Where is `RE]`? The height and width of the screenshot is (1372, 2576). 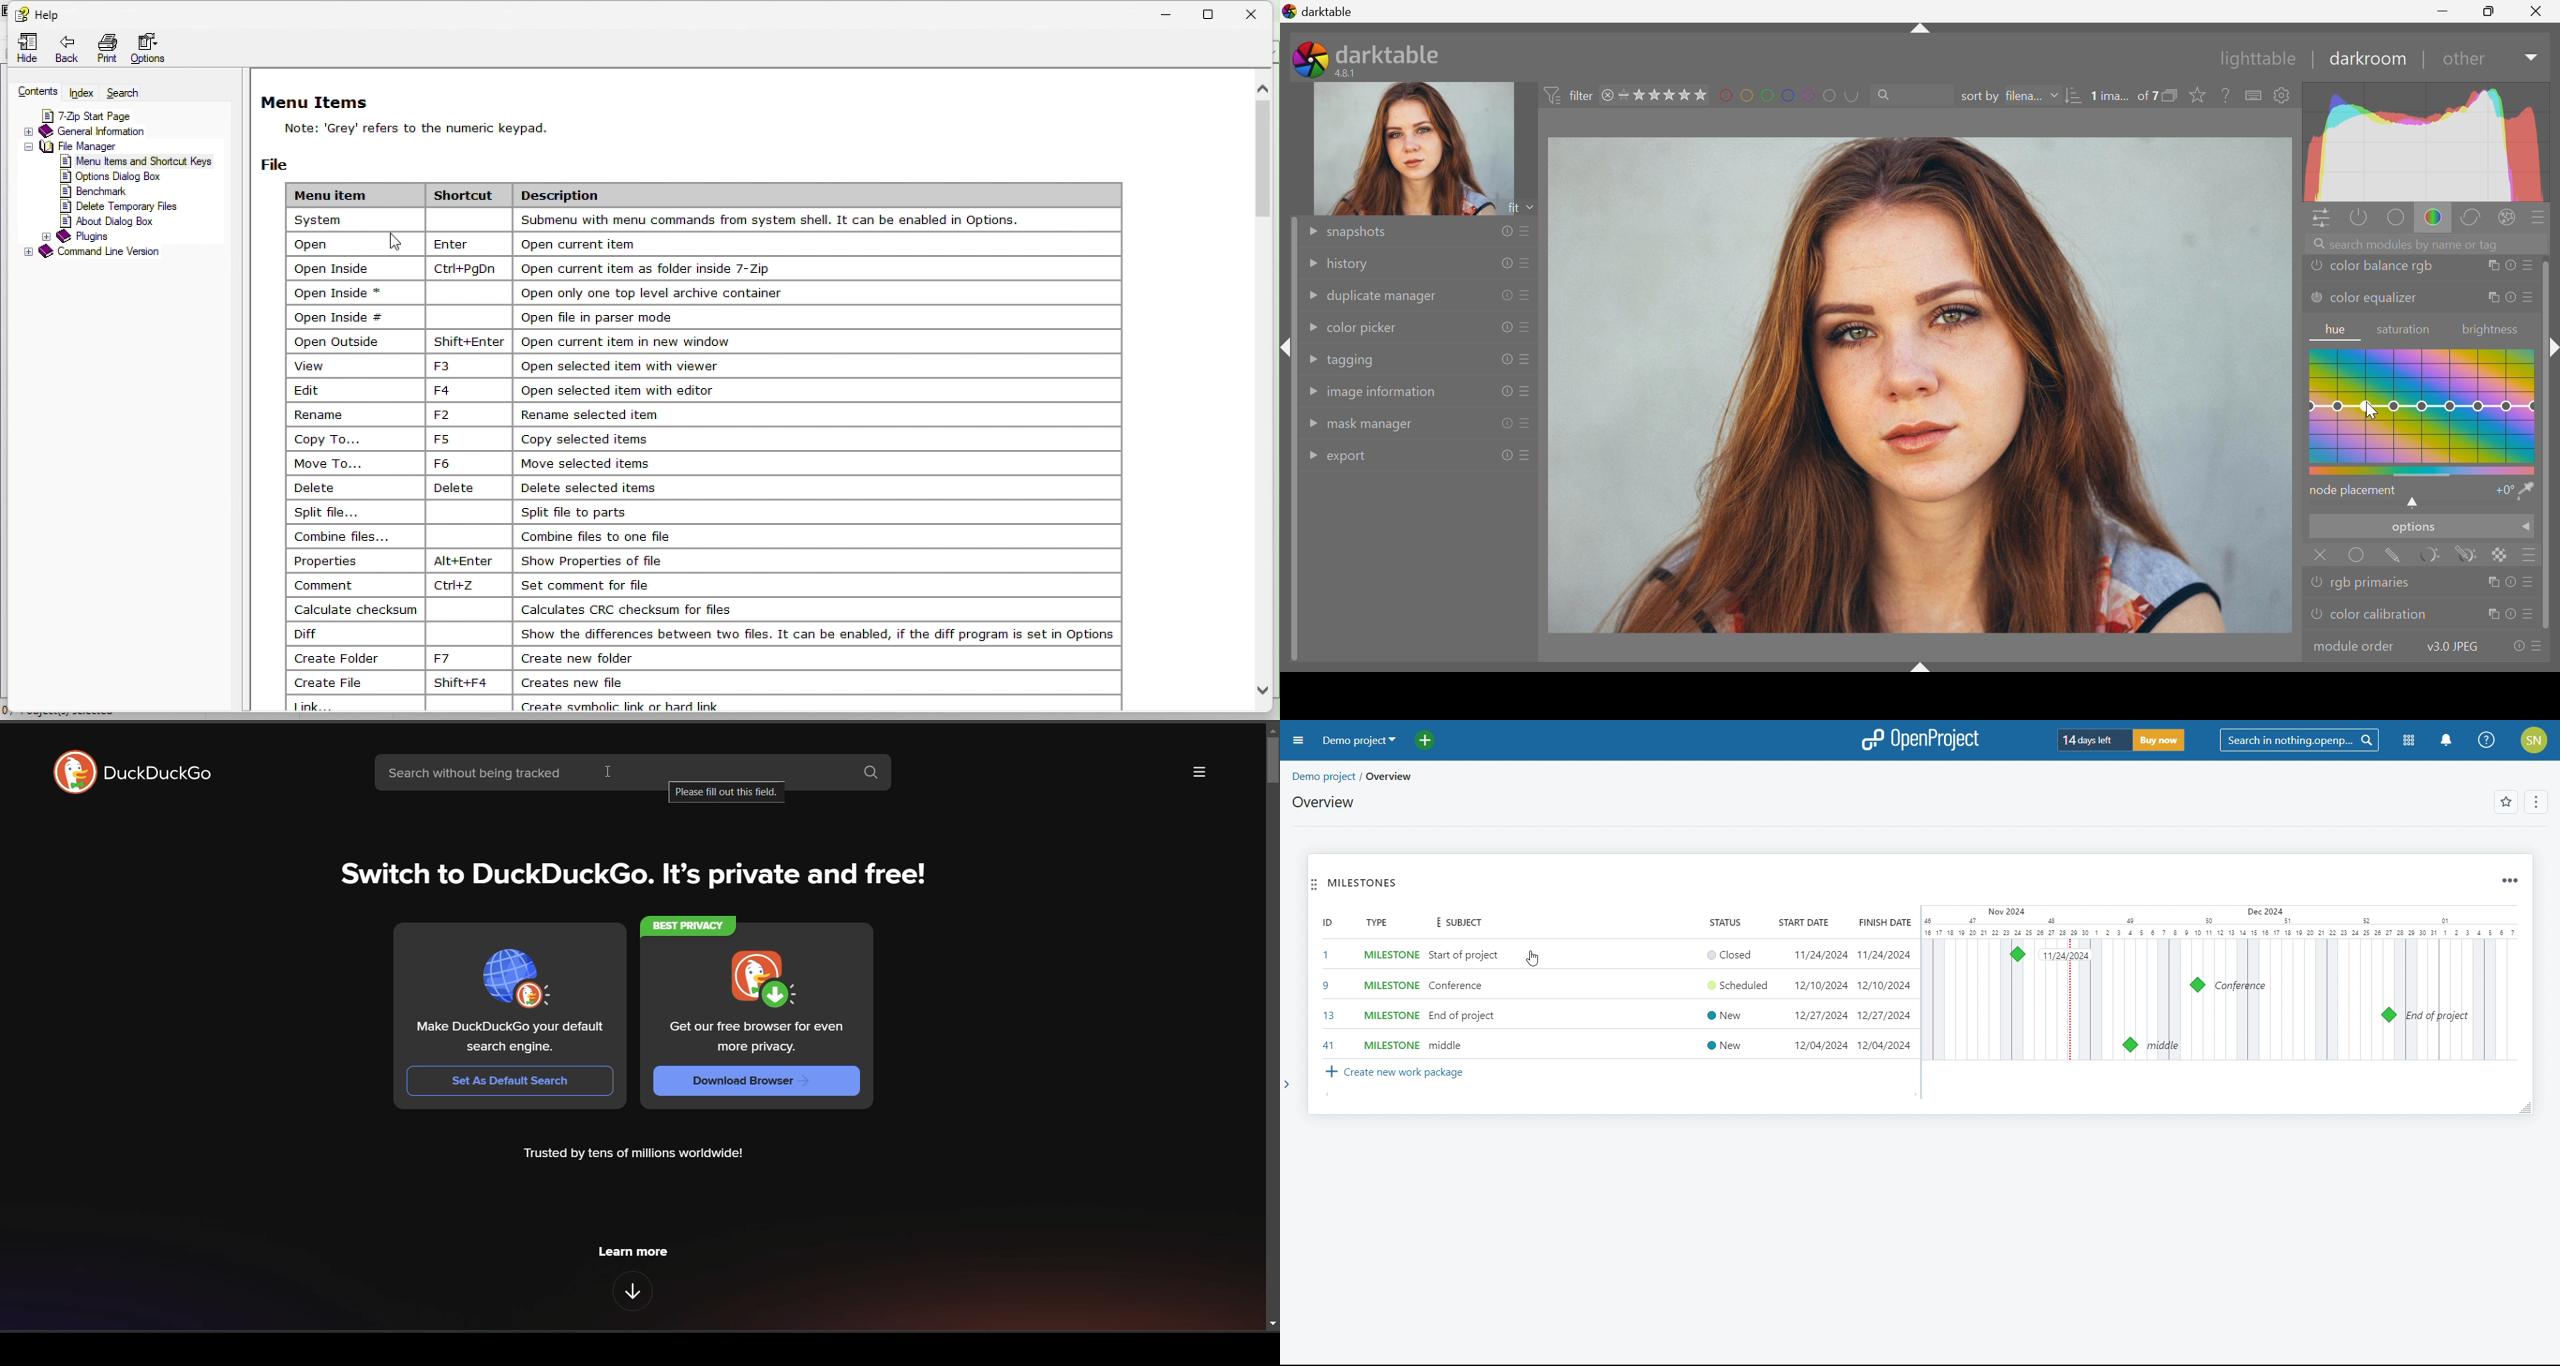 RE] is located at coordinates (1323, 1017).